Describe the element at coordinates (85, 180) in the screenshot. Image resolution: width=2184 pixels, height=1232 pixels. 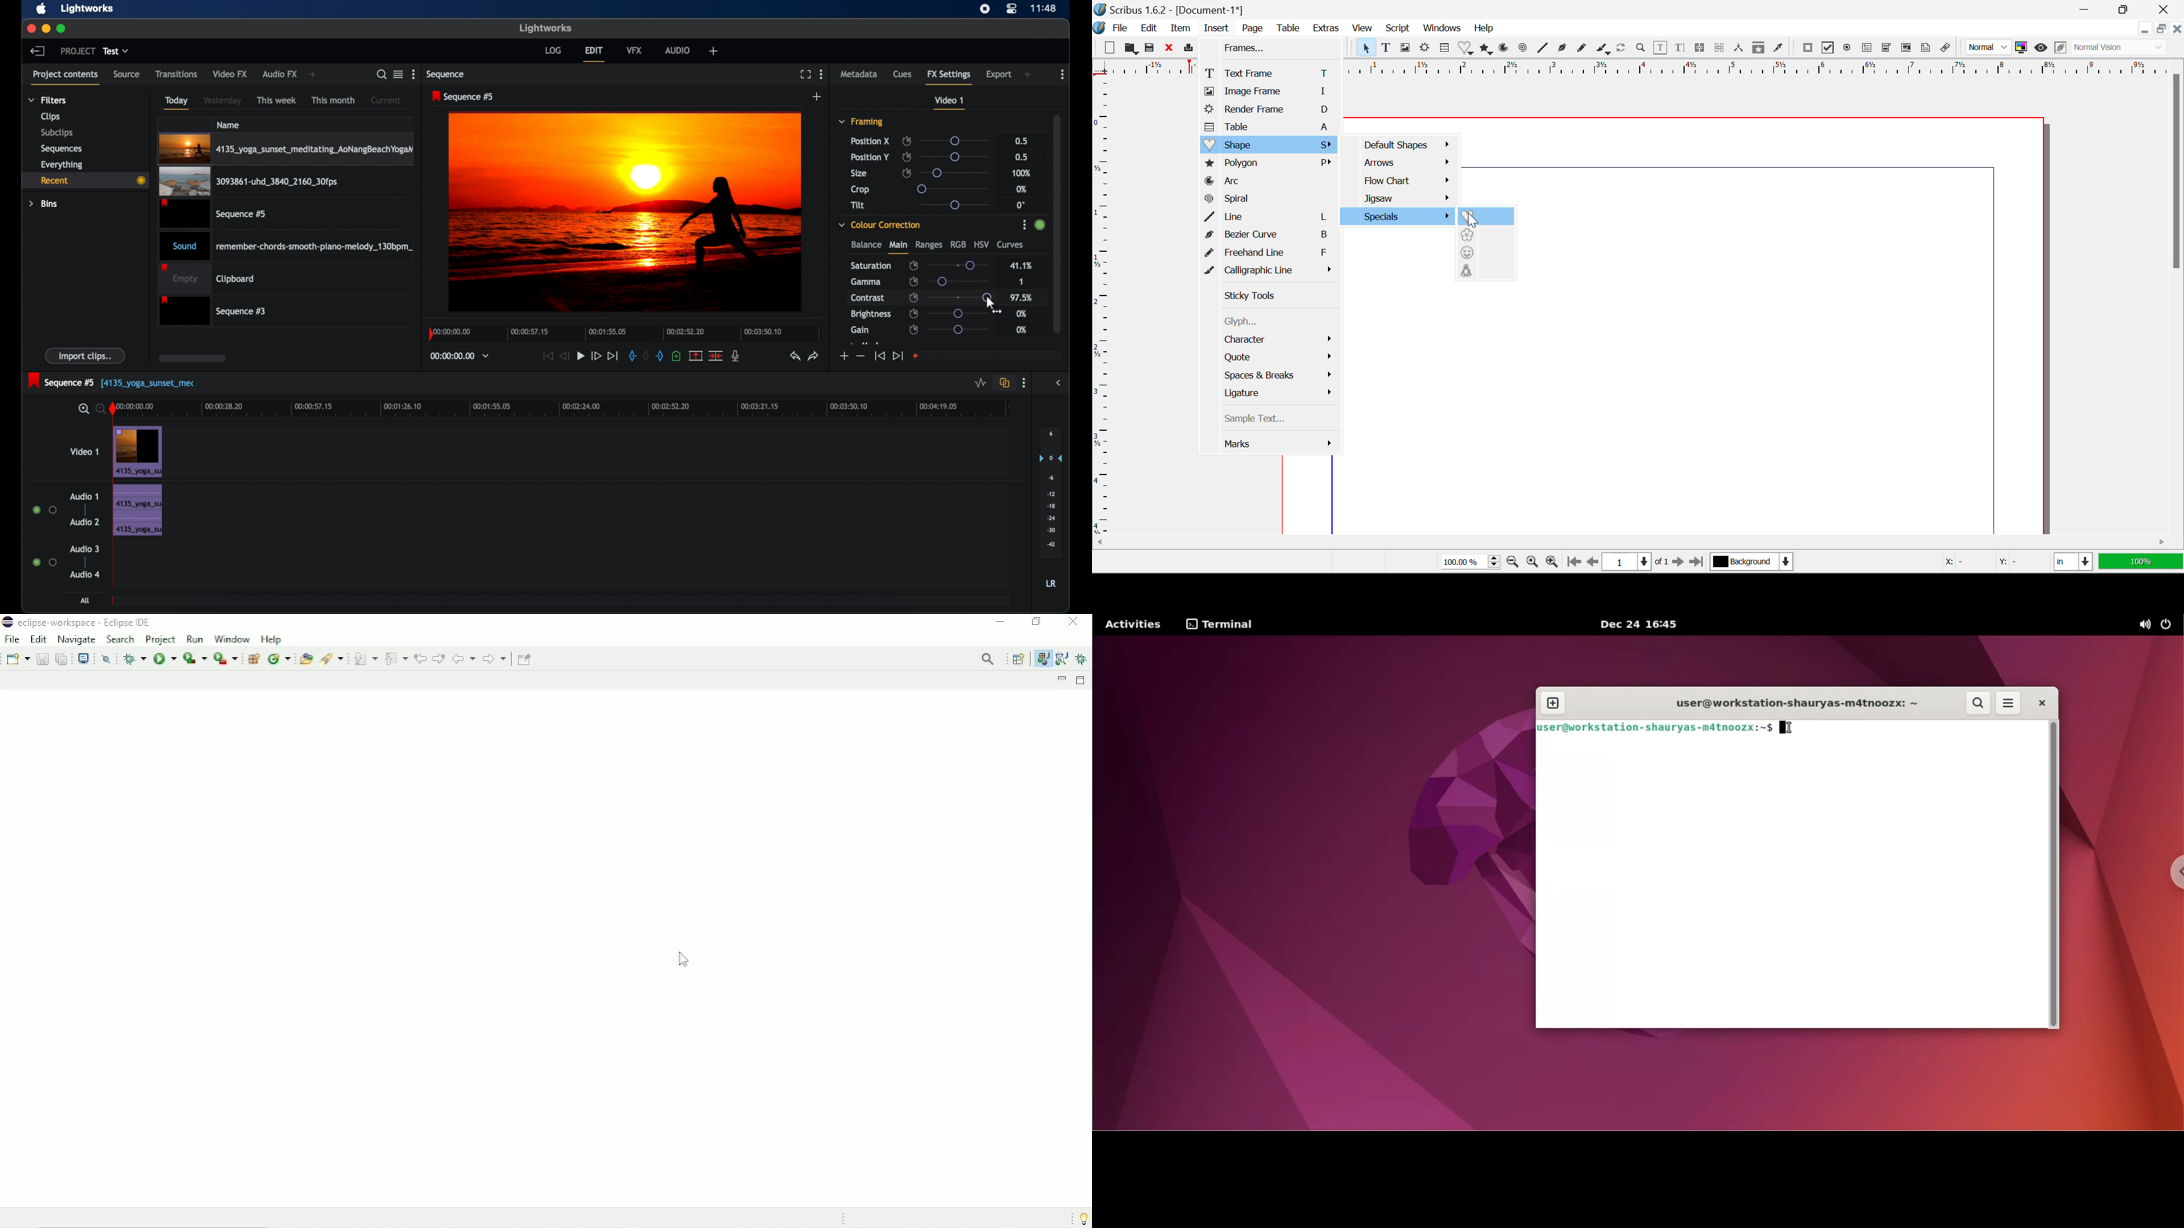
I see `recent` at that location.